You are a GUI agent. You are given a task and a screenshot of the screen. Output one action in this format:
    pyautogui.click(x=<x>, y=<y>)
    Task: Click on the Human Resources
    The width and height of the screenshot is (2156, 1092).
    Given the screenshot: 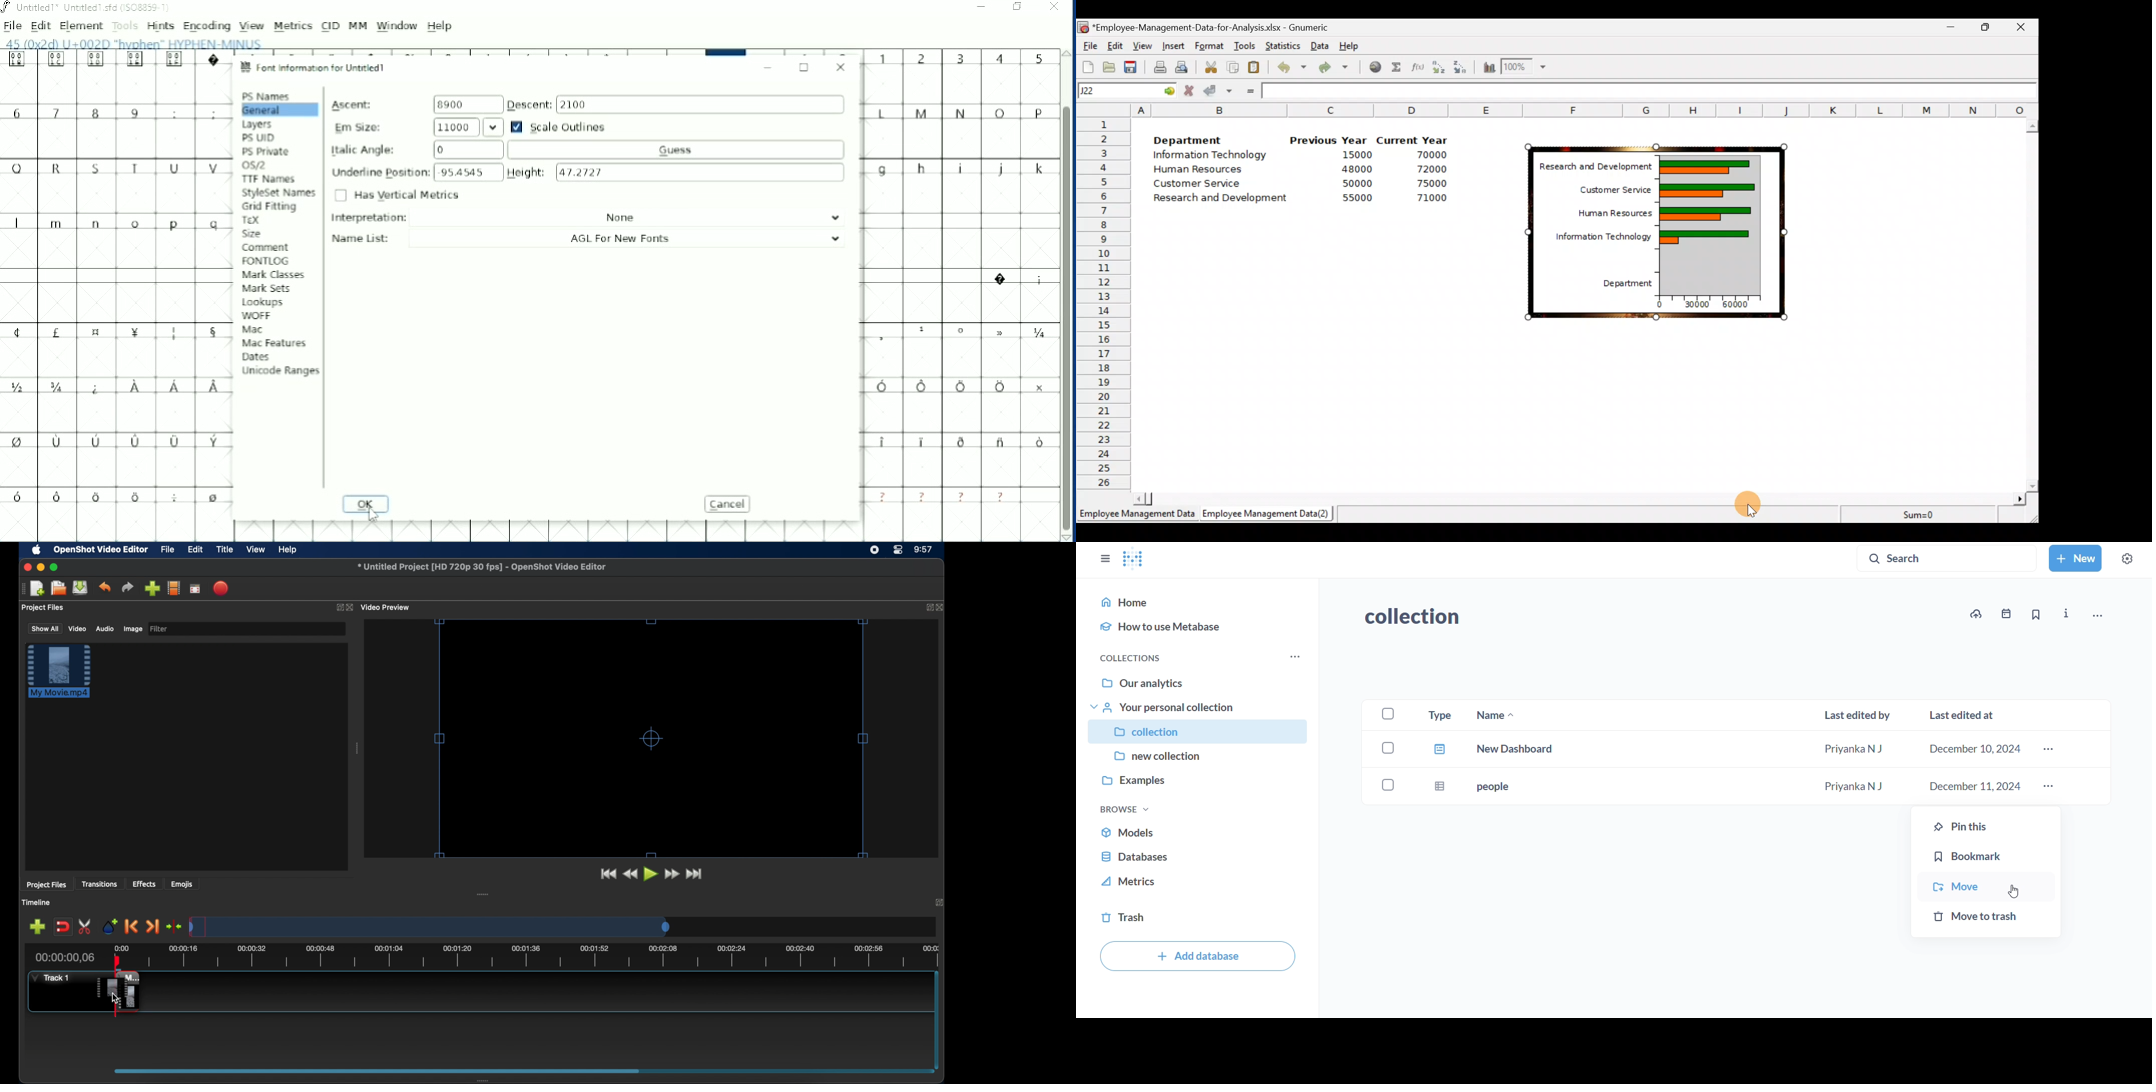 What is the action you would take?
    pyautogui.click(x=1603, y=211)
    